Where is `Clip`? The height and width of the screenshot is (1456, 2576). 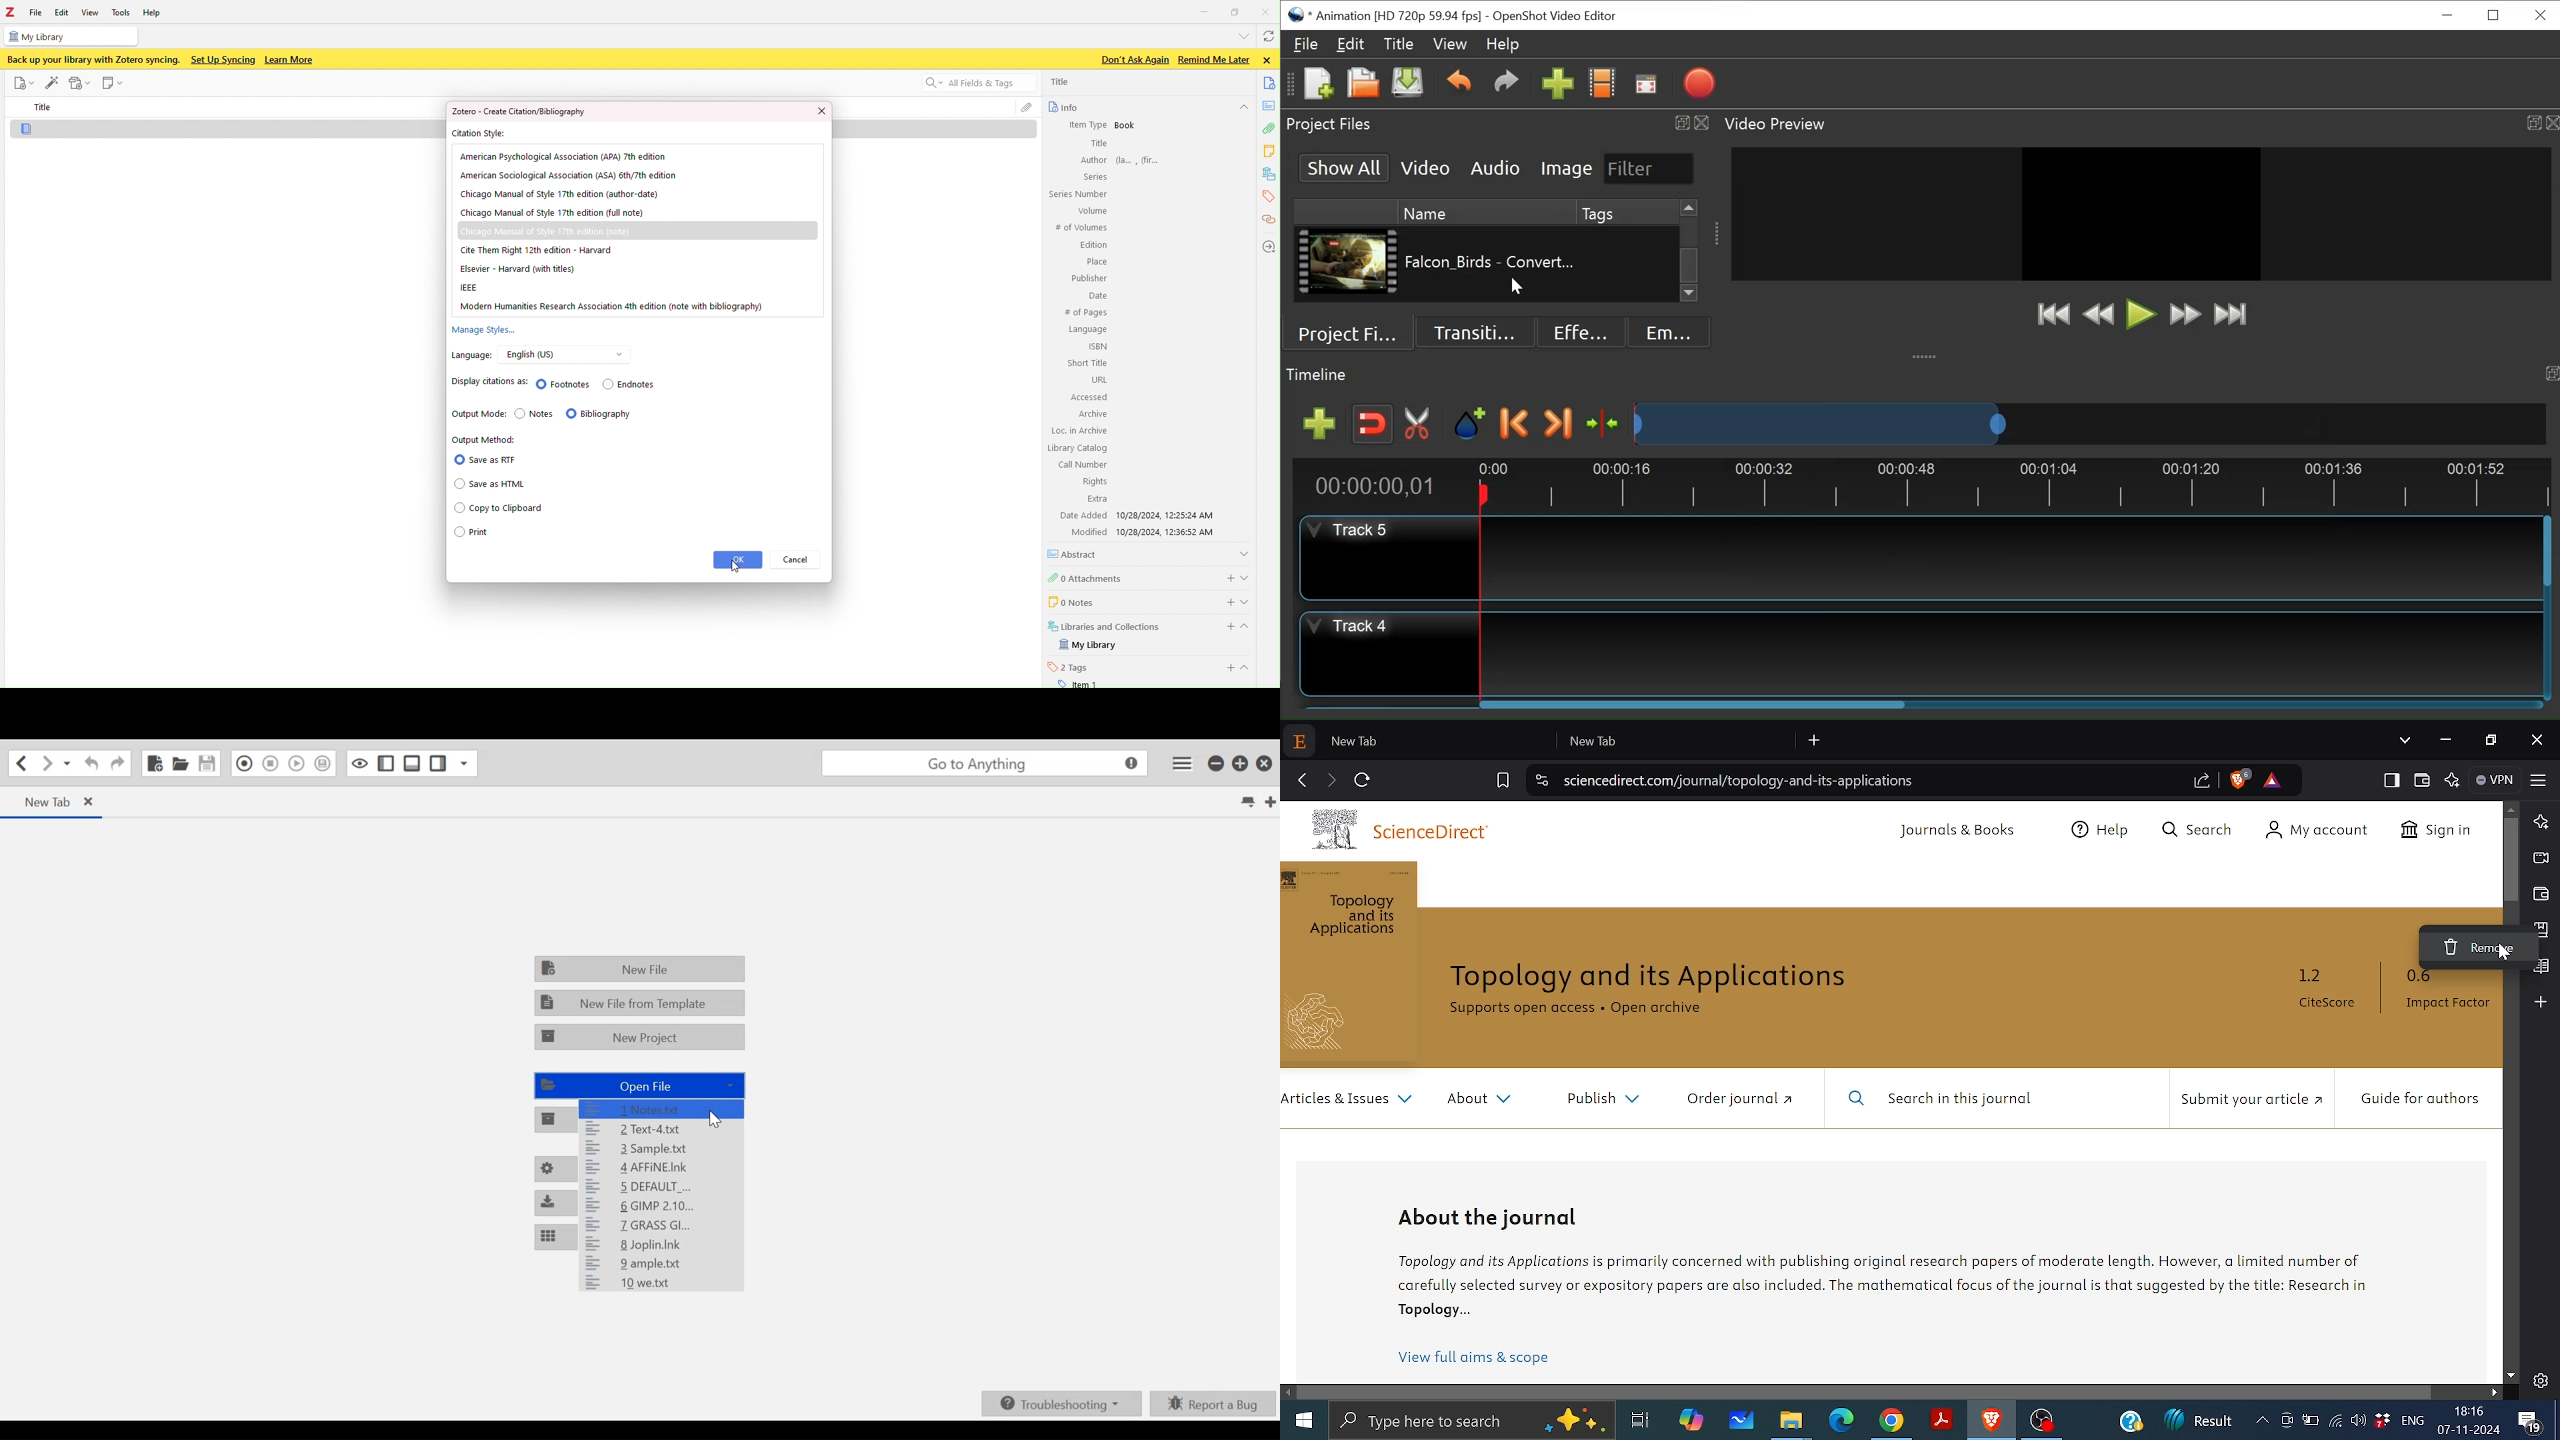 Clip is located at coordinates (1349, 263).